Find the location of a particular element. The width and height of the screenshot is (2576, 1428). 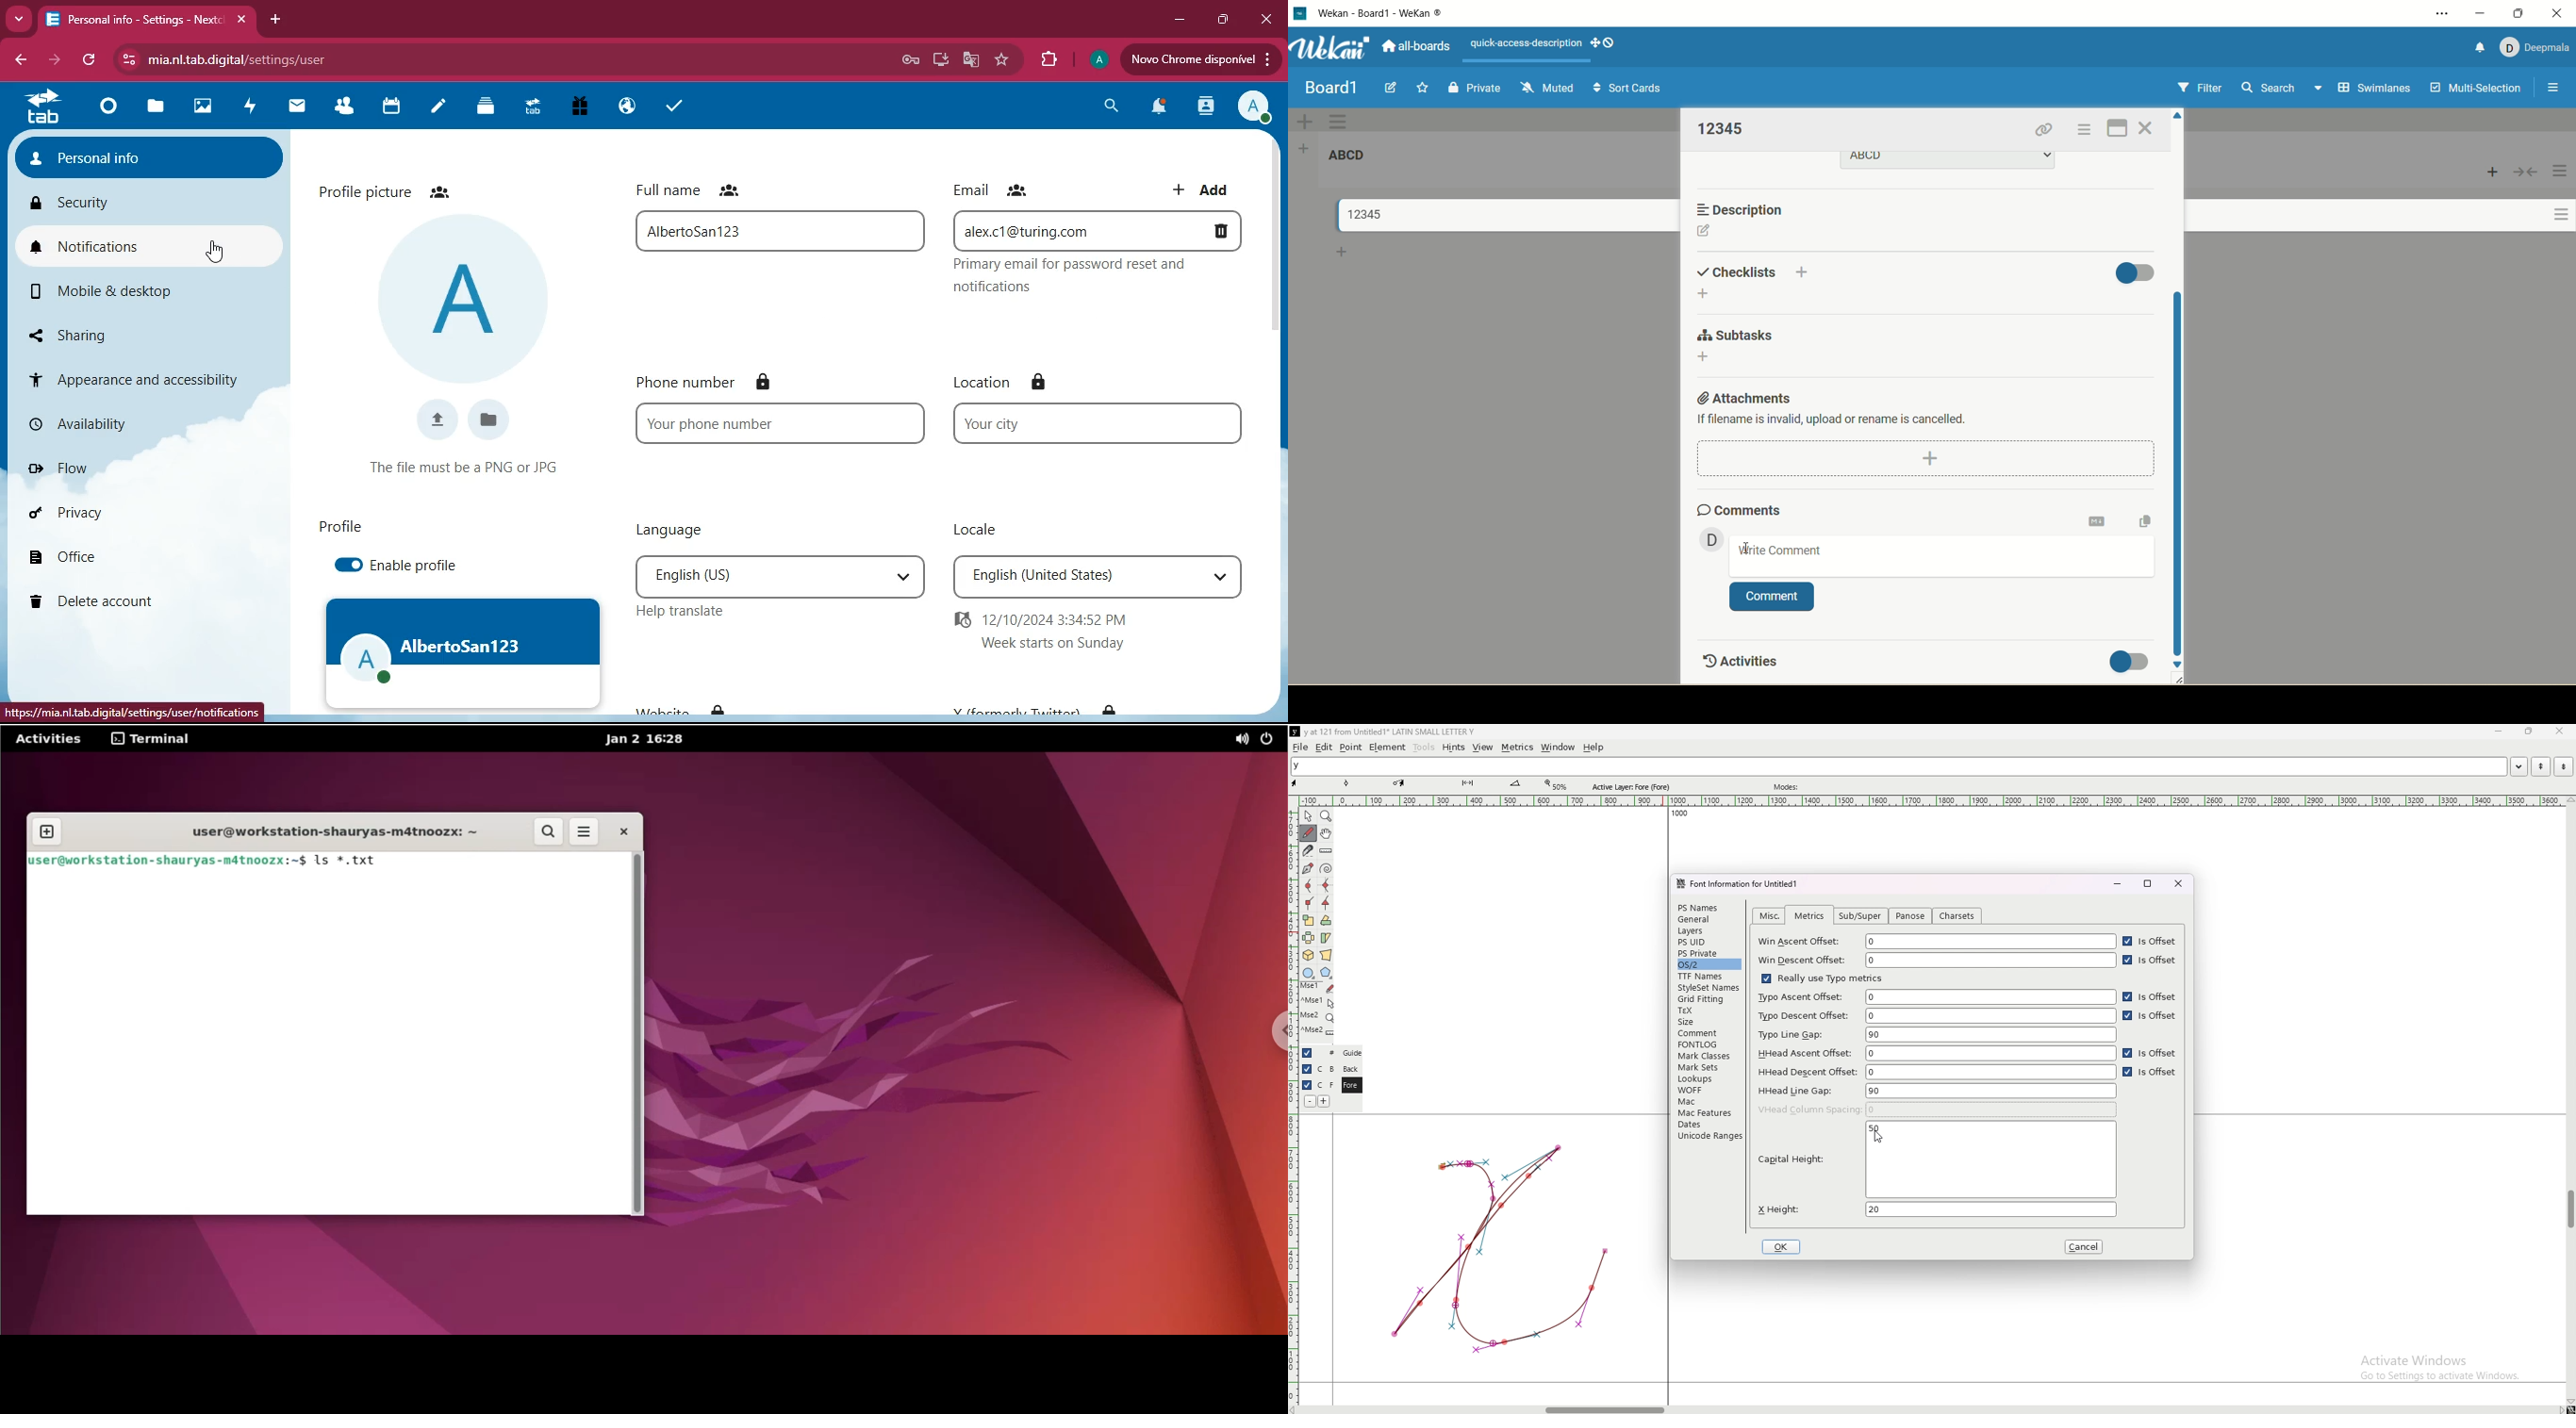

cursor is located at coordinates (1885, 1140).